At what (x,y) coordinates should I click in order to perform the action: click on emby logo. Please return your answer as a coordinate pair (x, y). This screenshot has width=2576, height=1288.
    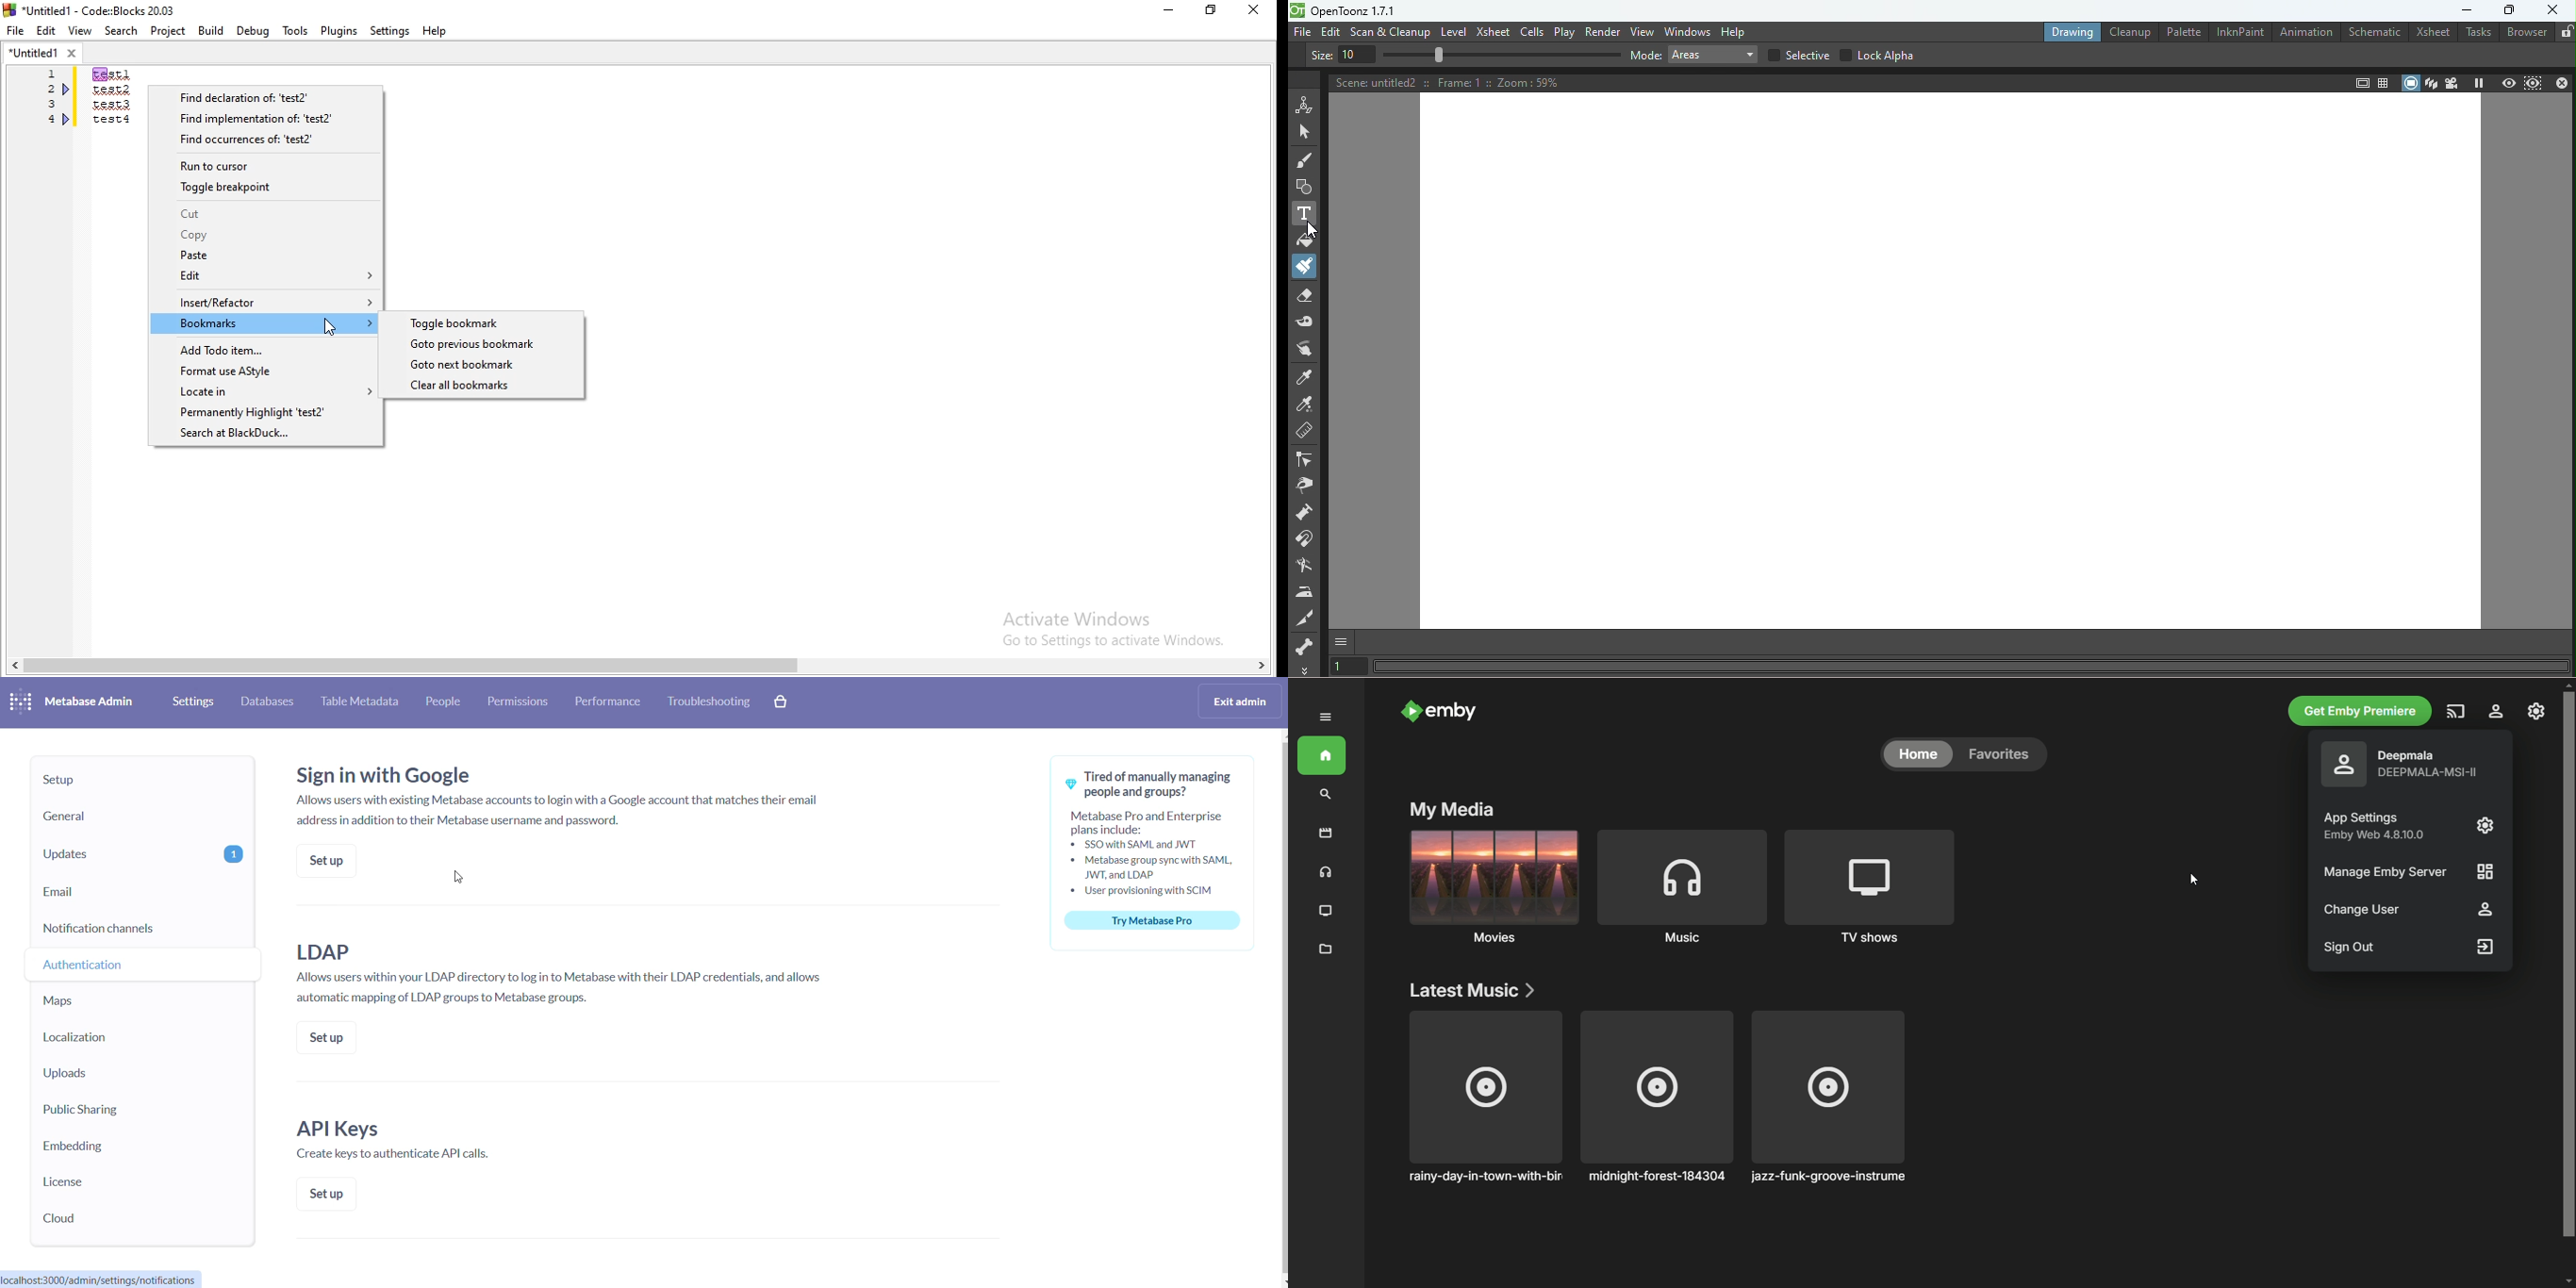
    Looking at the image, I should click on (1409, 713).